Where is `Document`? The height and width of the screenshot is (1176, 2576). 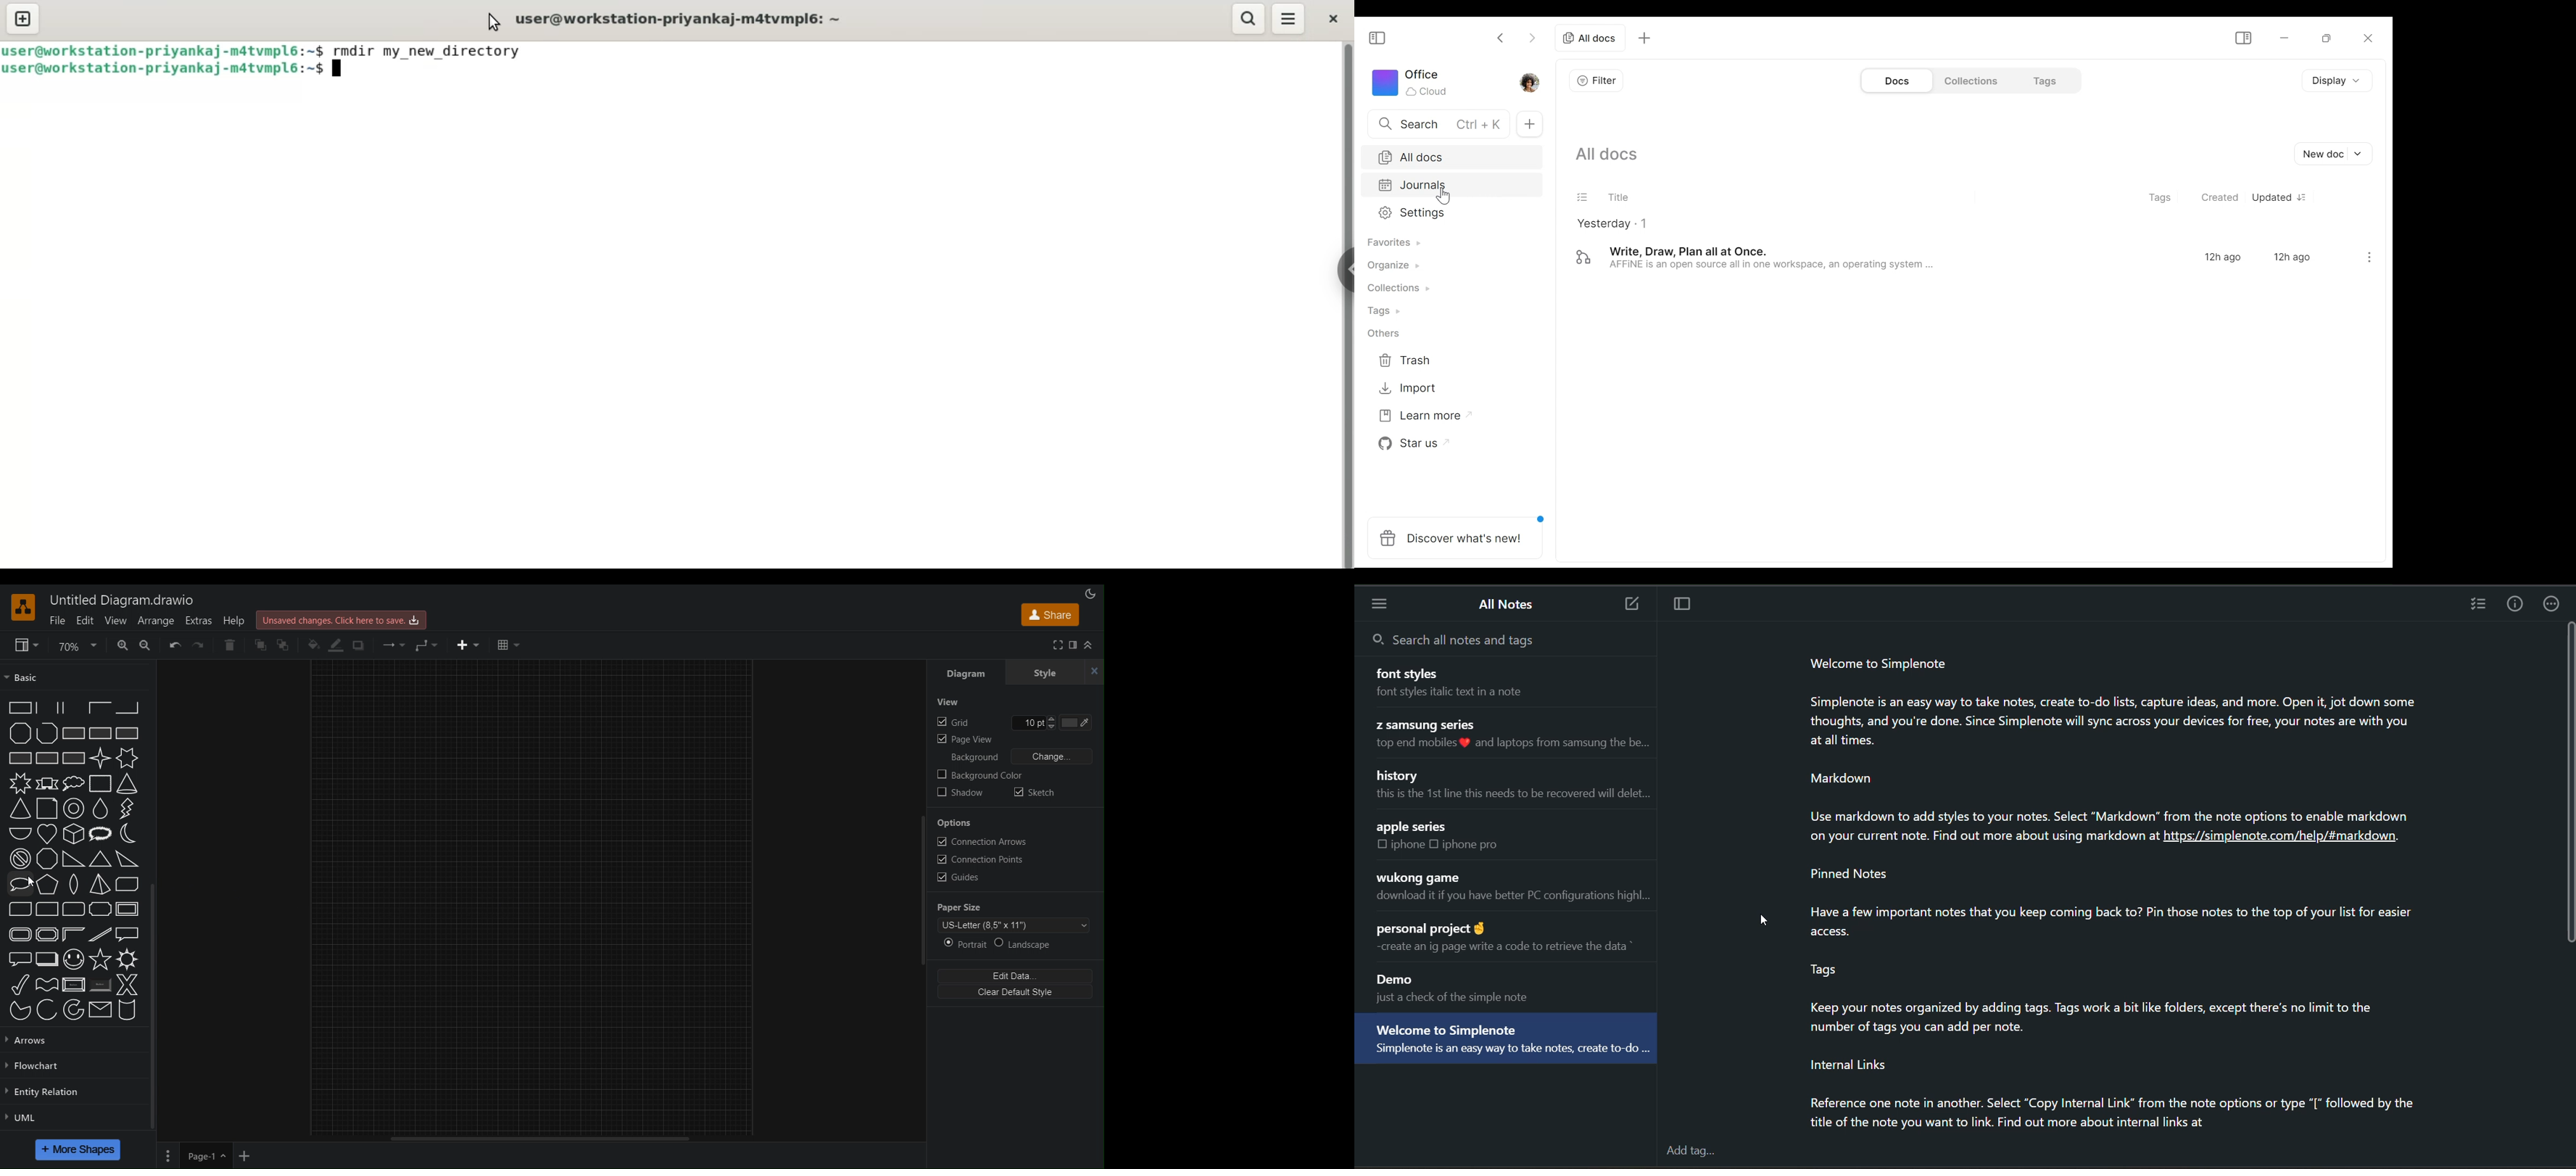 Document is located at coordinates (47, 808).